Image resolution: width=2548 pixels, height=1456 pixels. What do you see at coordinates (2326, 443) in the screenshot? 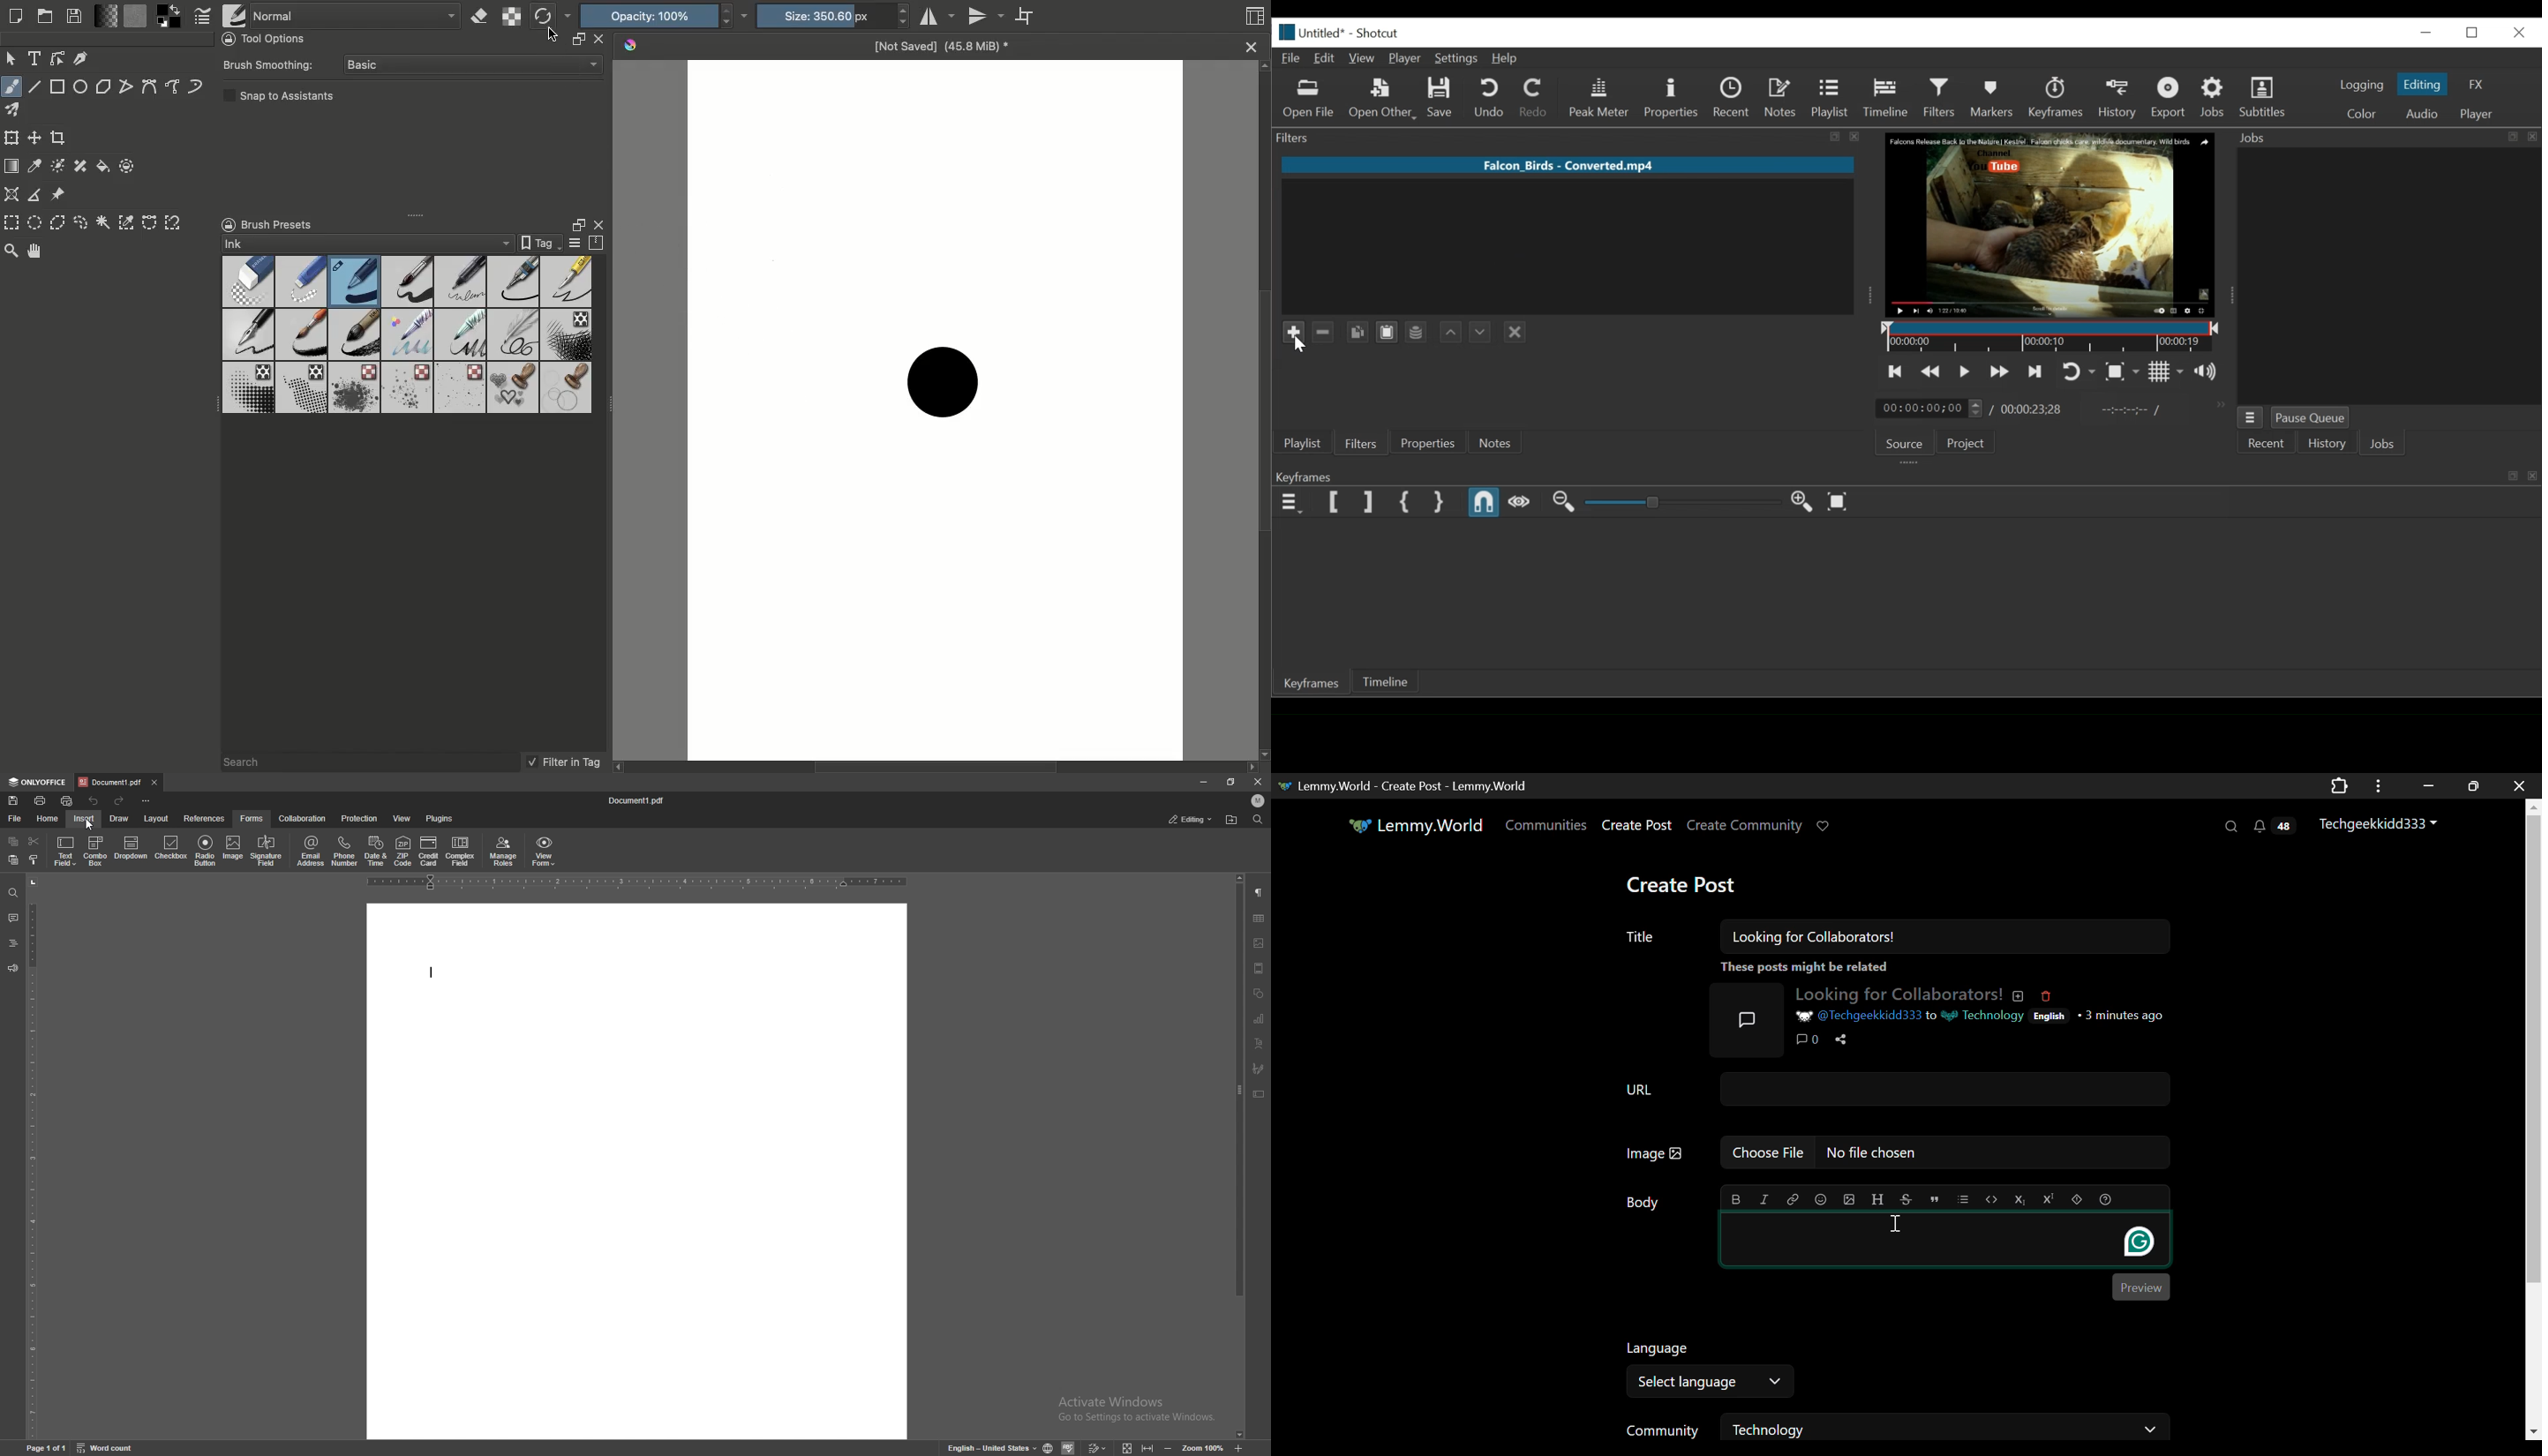
I see `History` at bounding box center [2326, 443].